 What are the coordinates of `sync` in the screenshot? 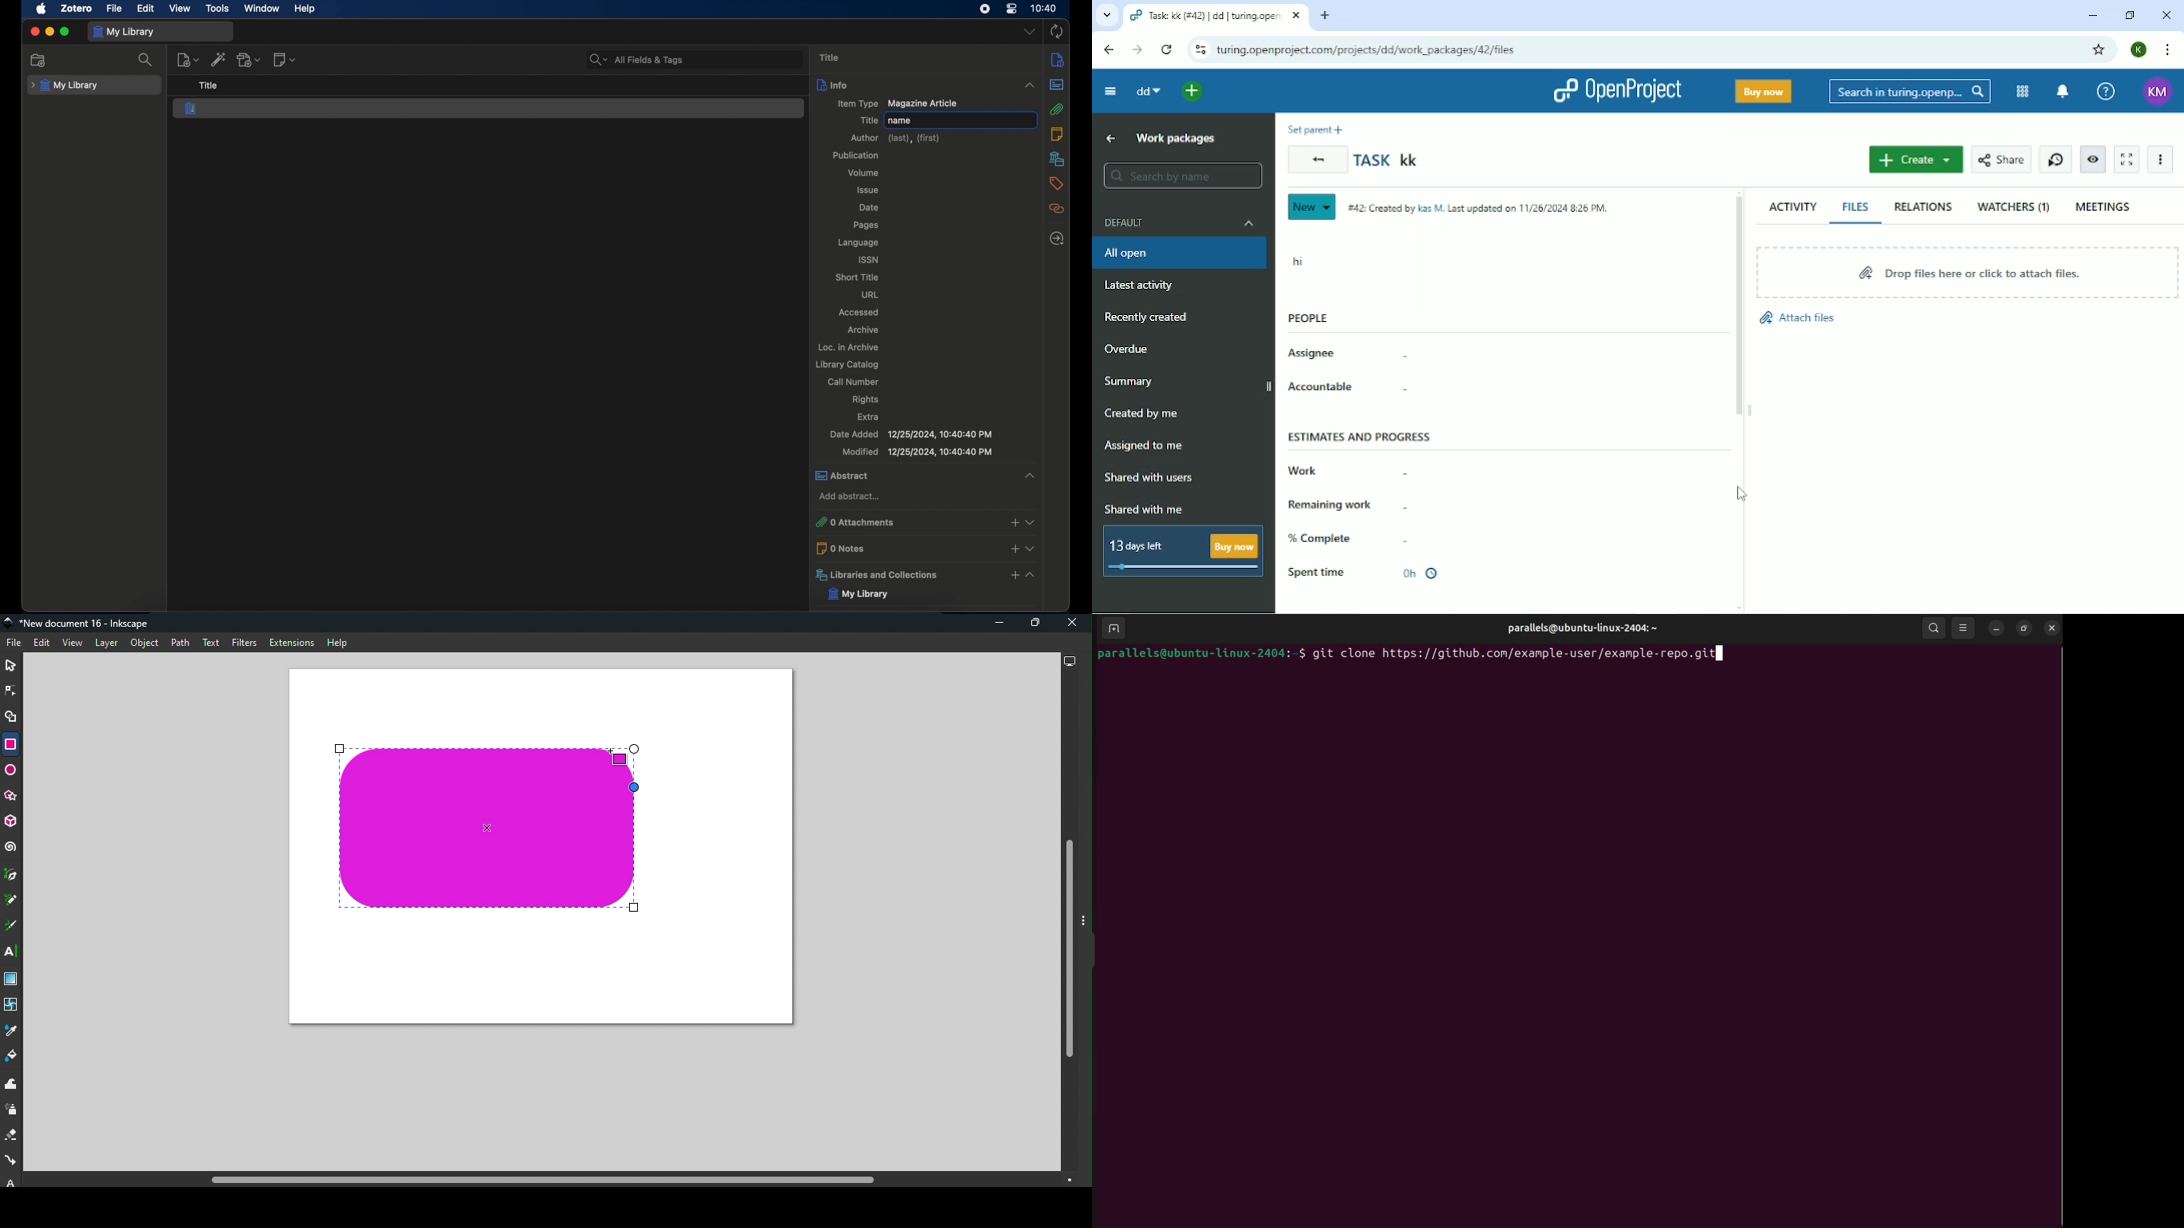 It's located at (1057, 32).